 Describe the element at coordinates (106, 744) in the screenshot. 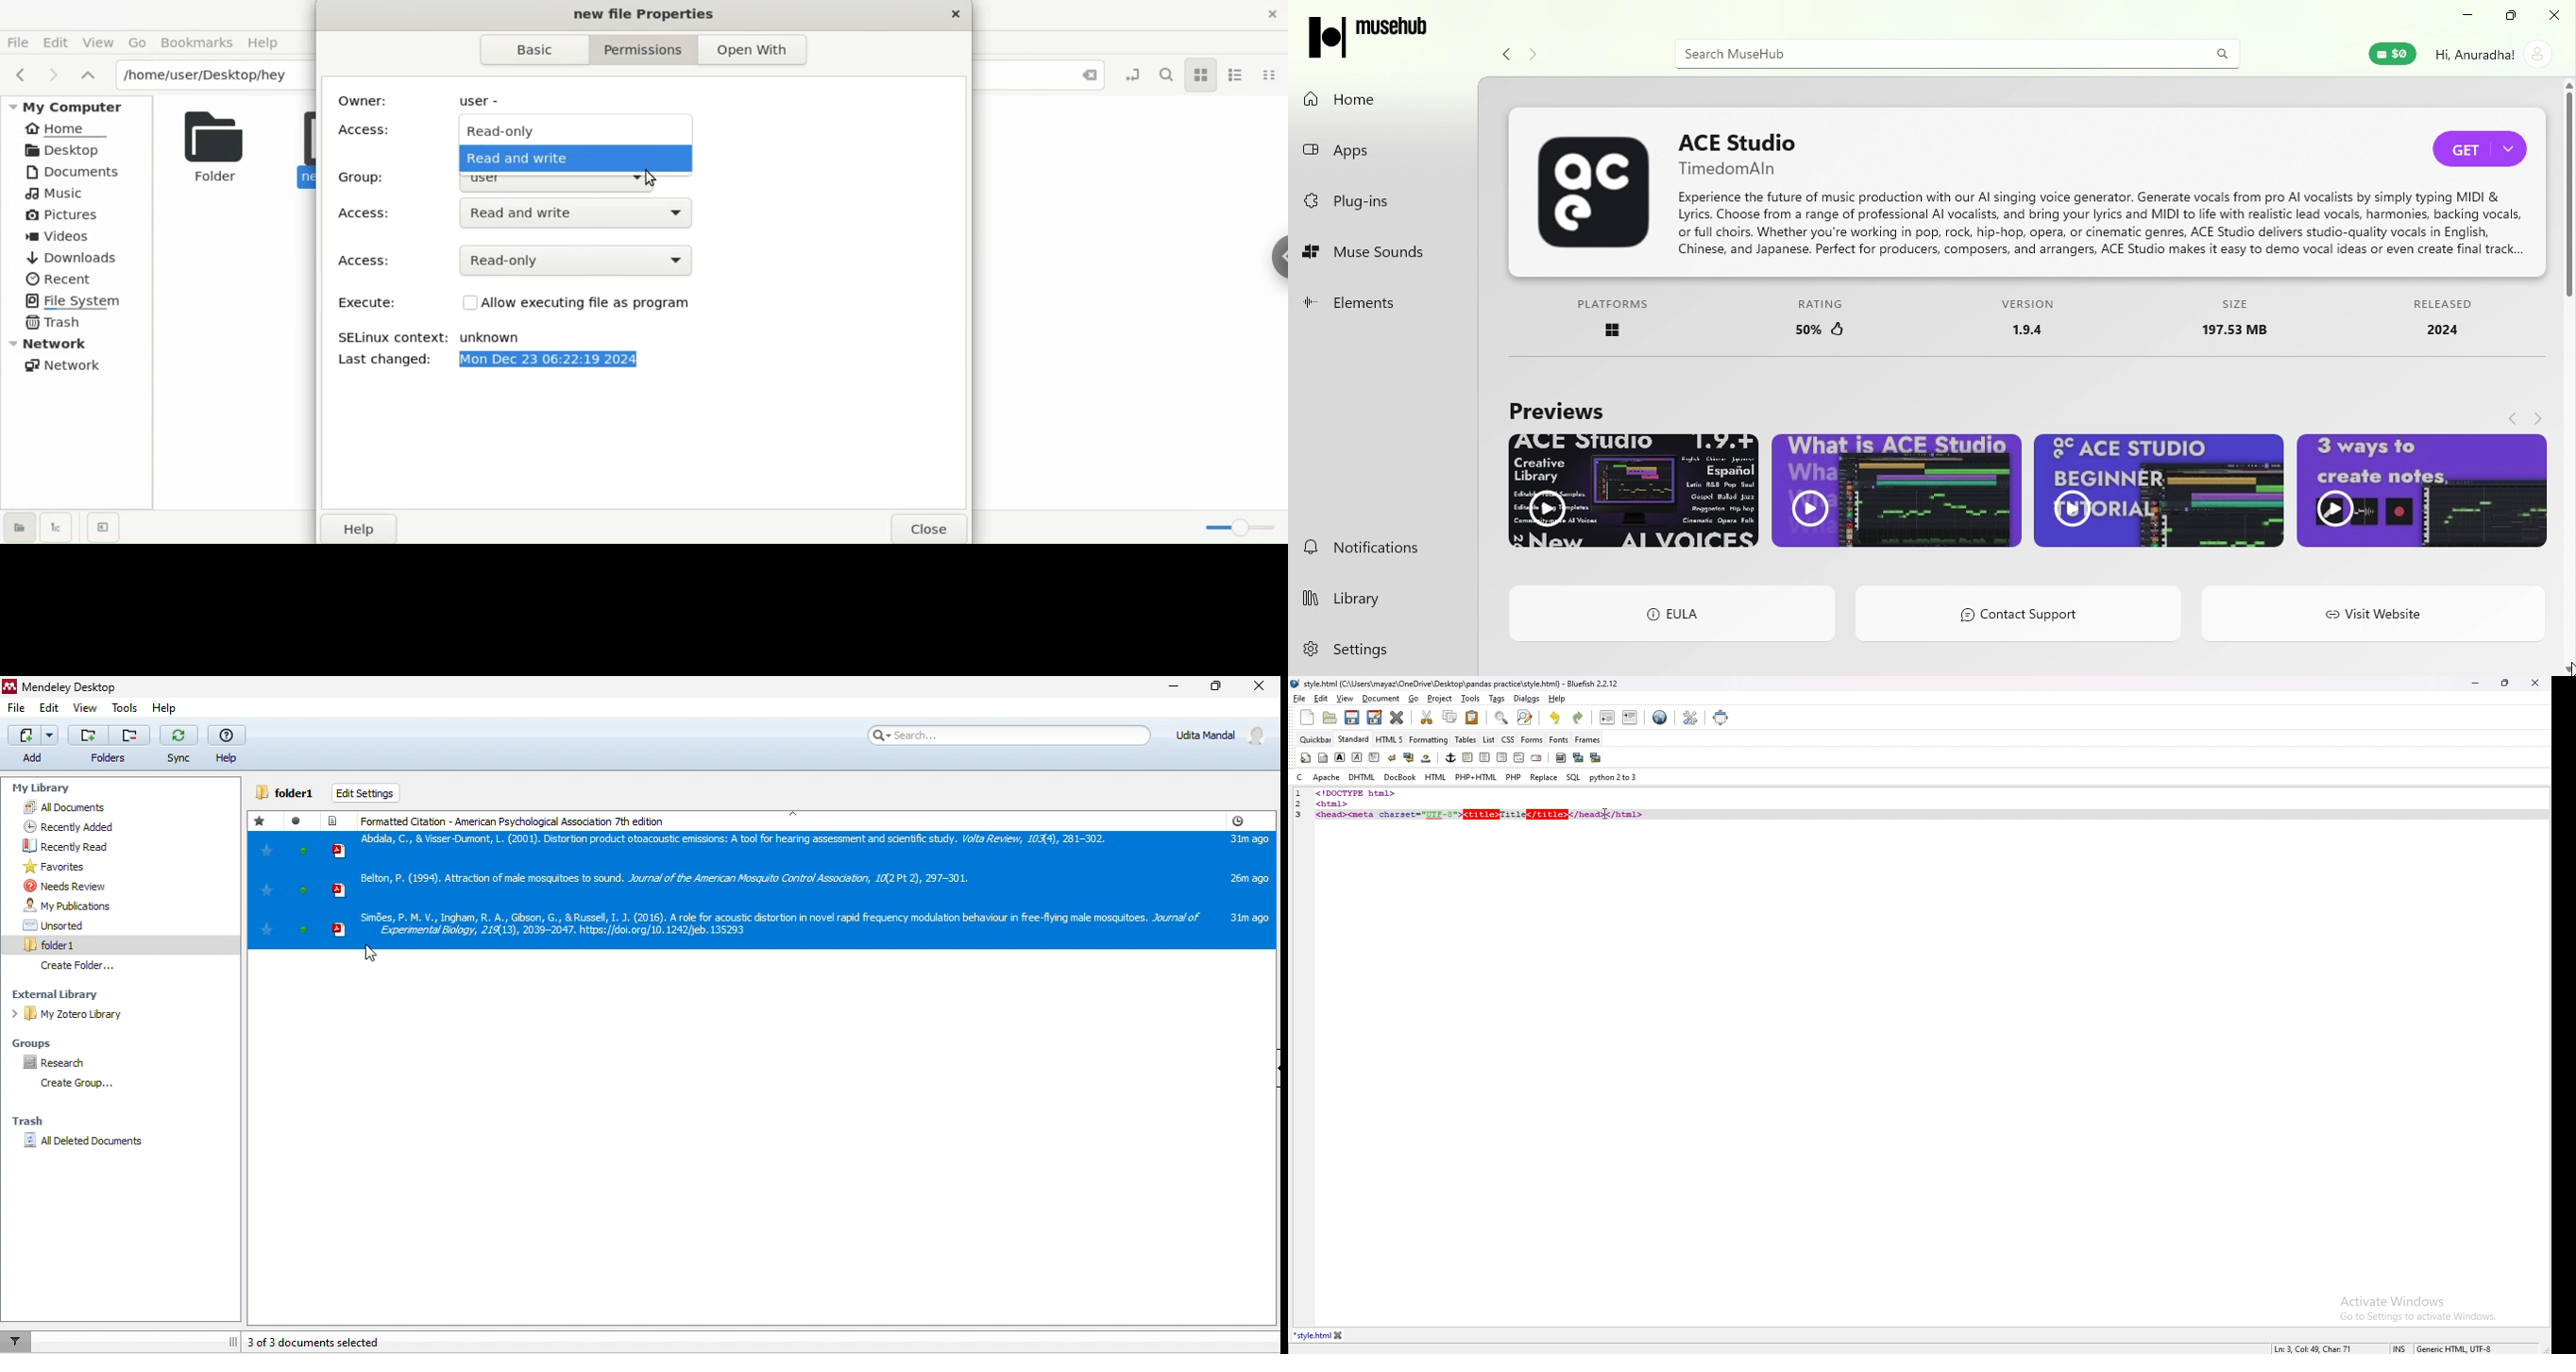

I see `folders` at that location.